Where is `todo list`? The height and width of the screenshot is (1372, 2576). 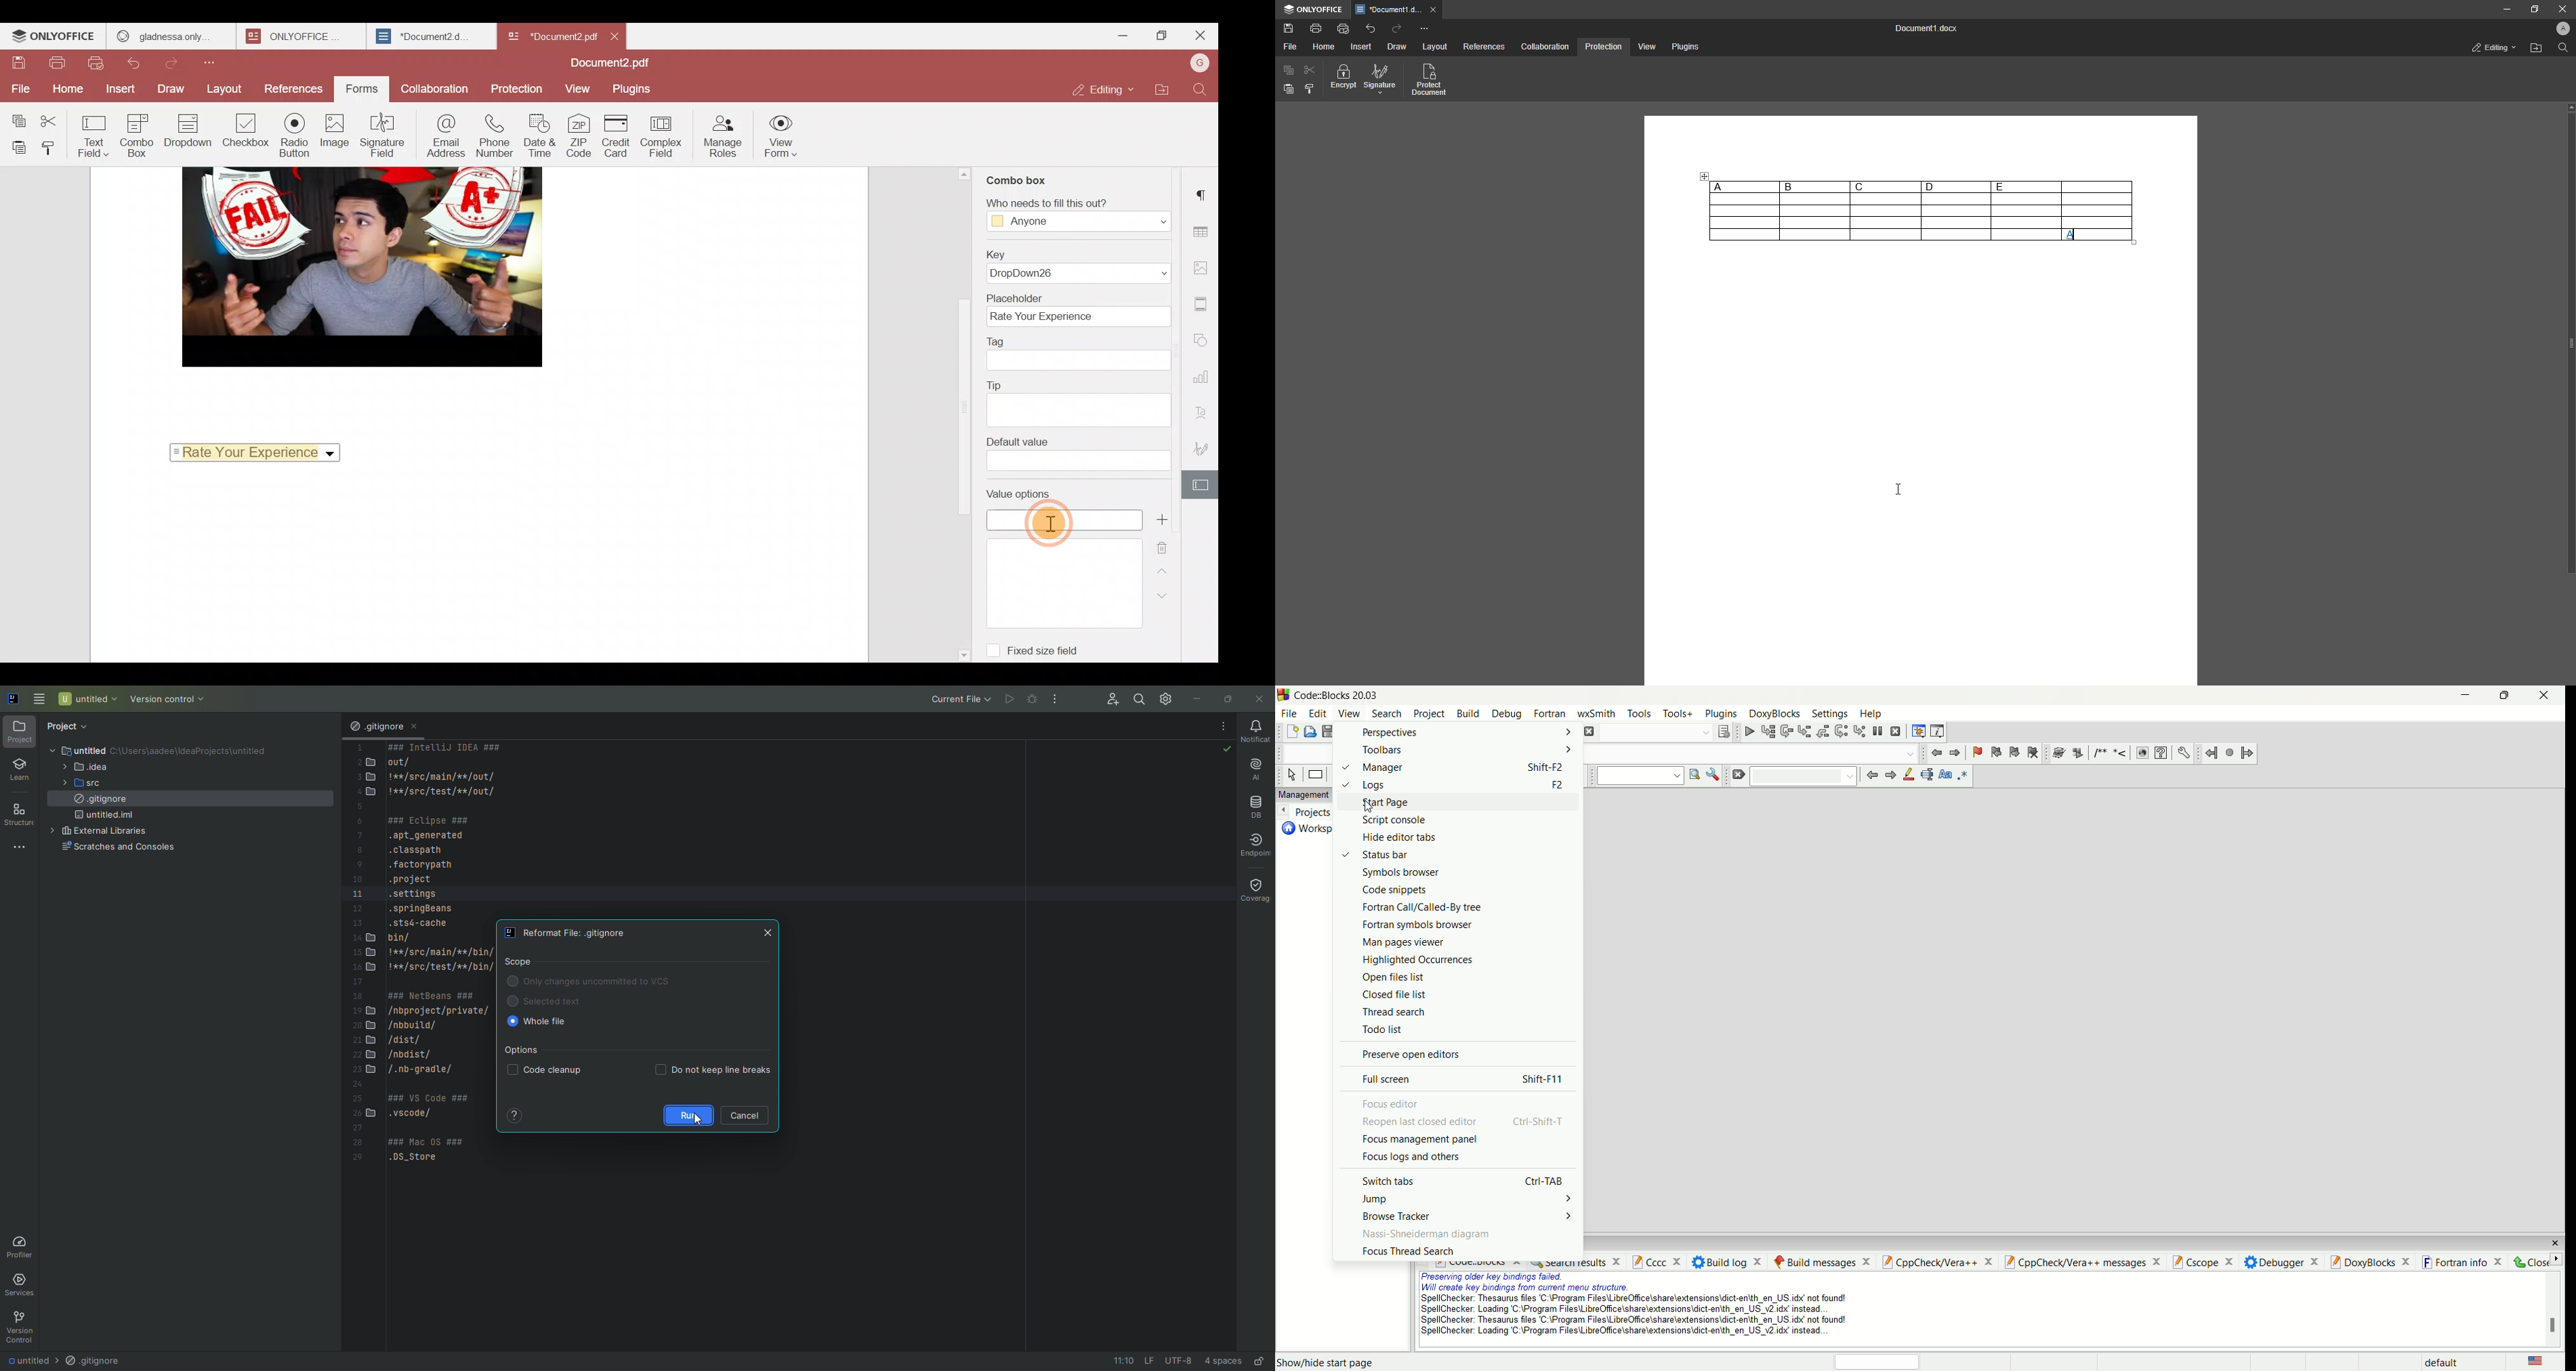 todo list is located at coordinates (1379, 1029).